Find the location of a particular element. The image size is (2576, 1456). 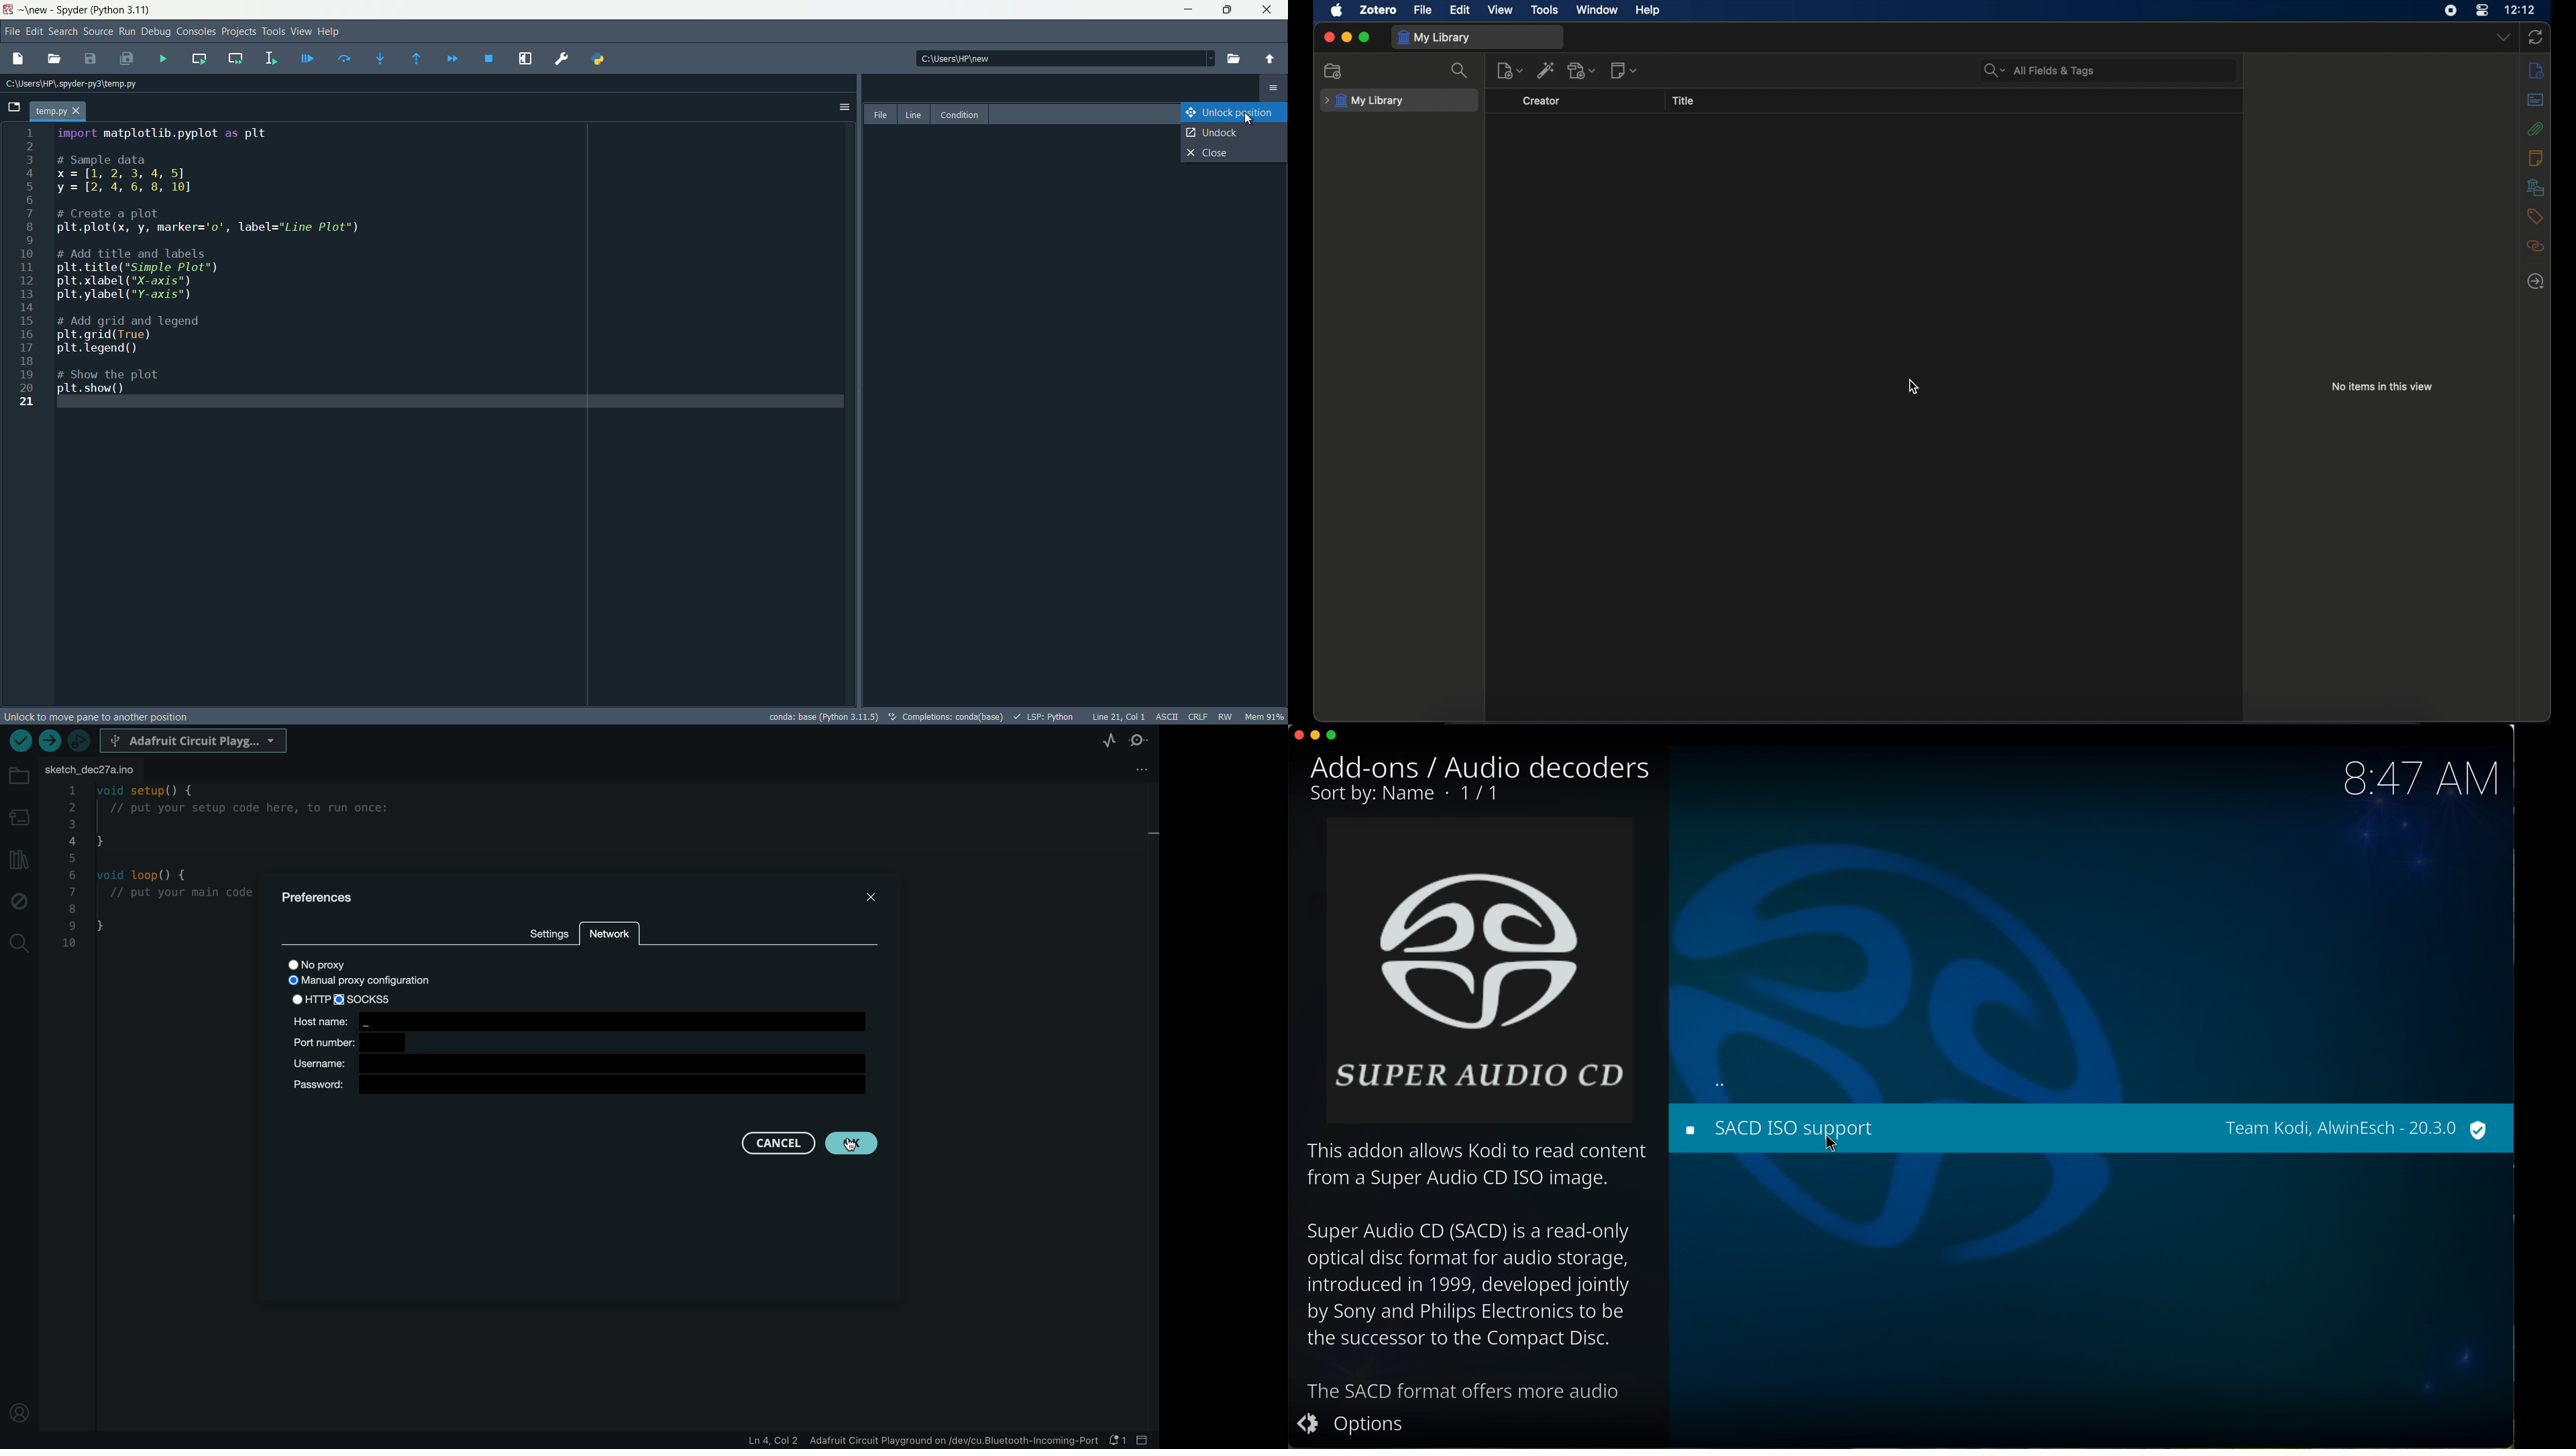

cursor is located at coordinates (1832, 1144).